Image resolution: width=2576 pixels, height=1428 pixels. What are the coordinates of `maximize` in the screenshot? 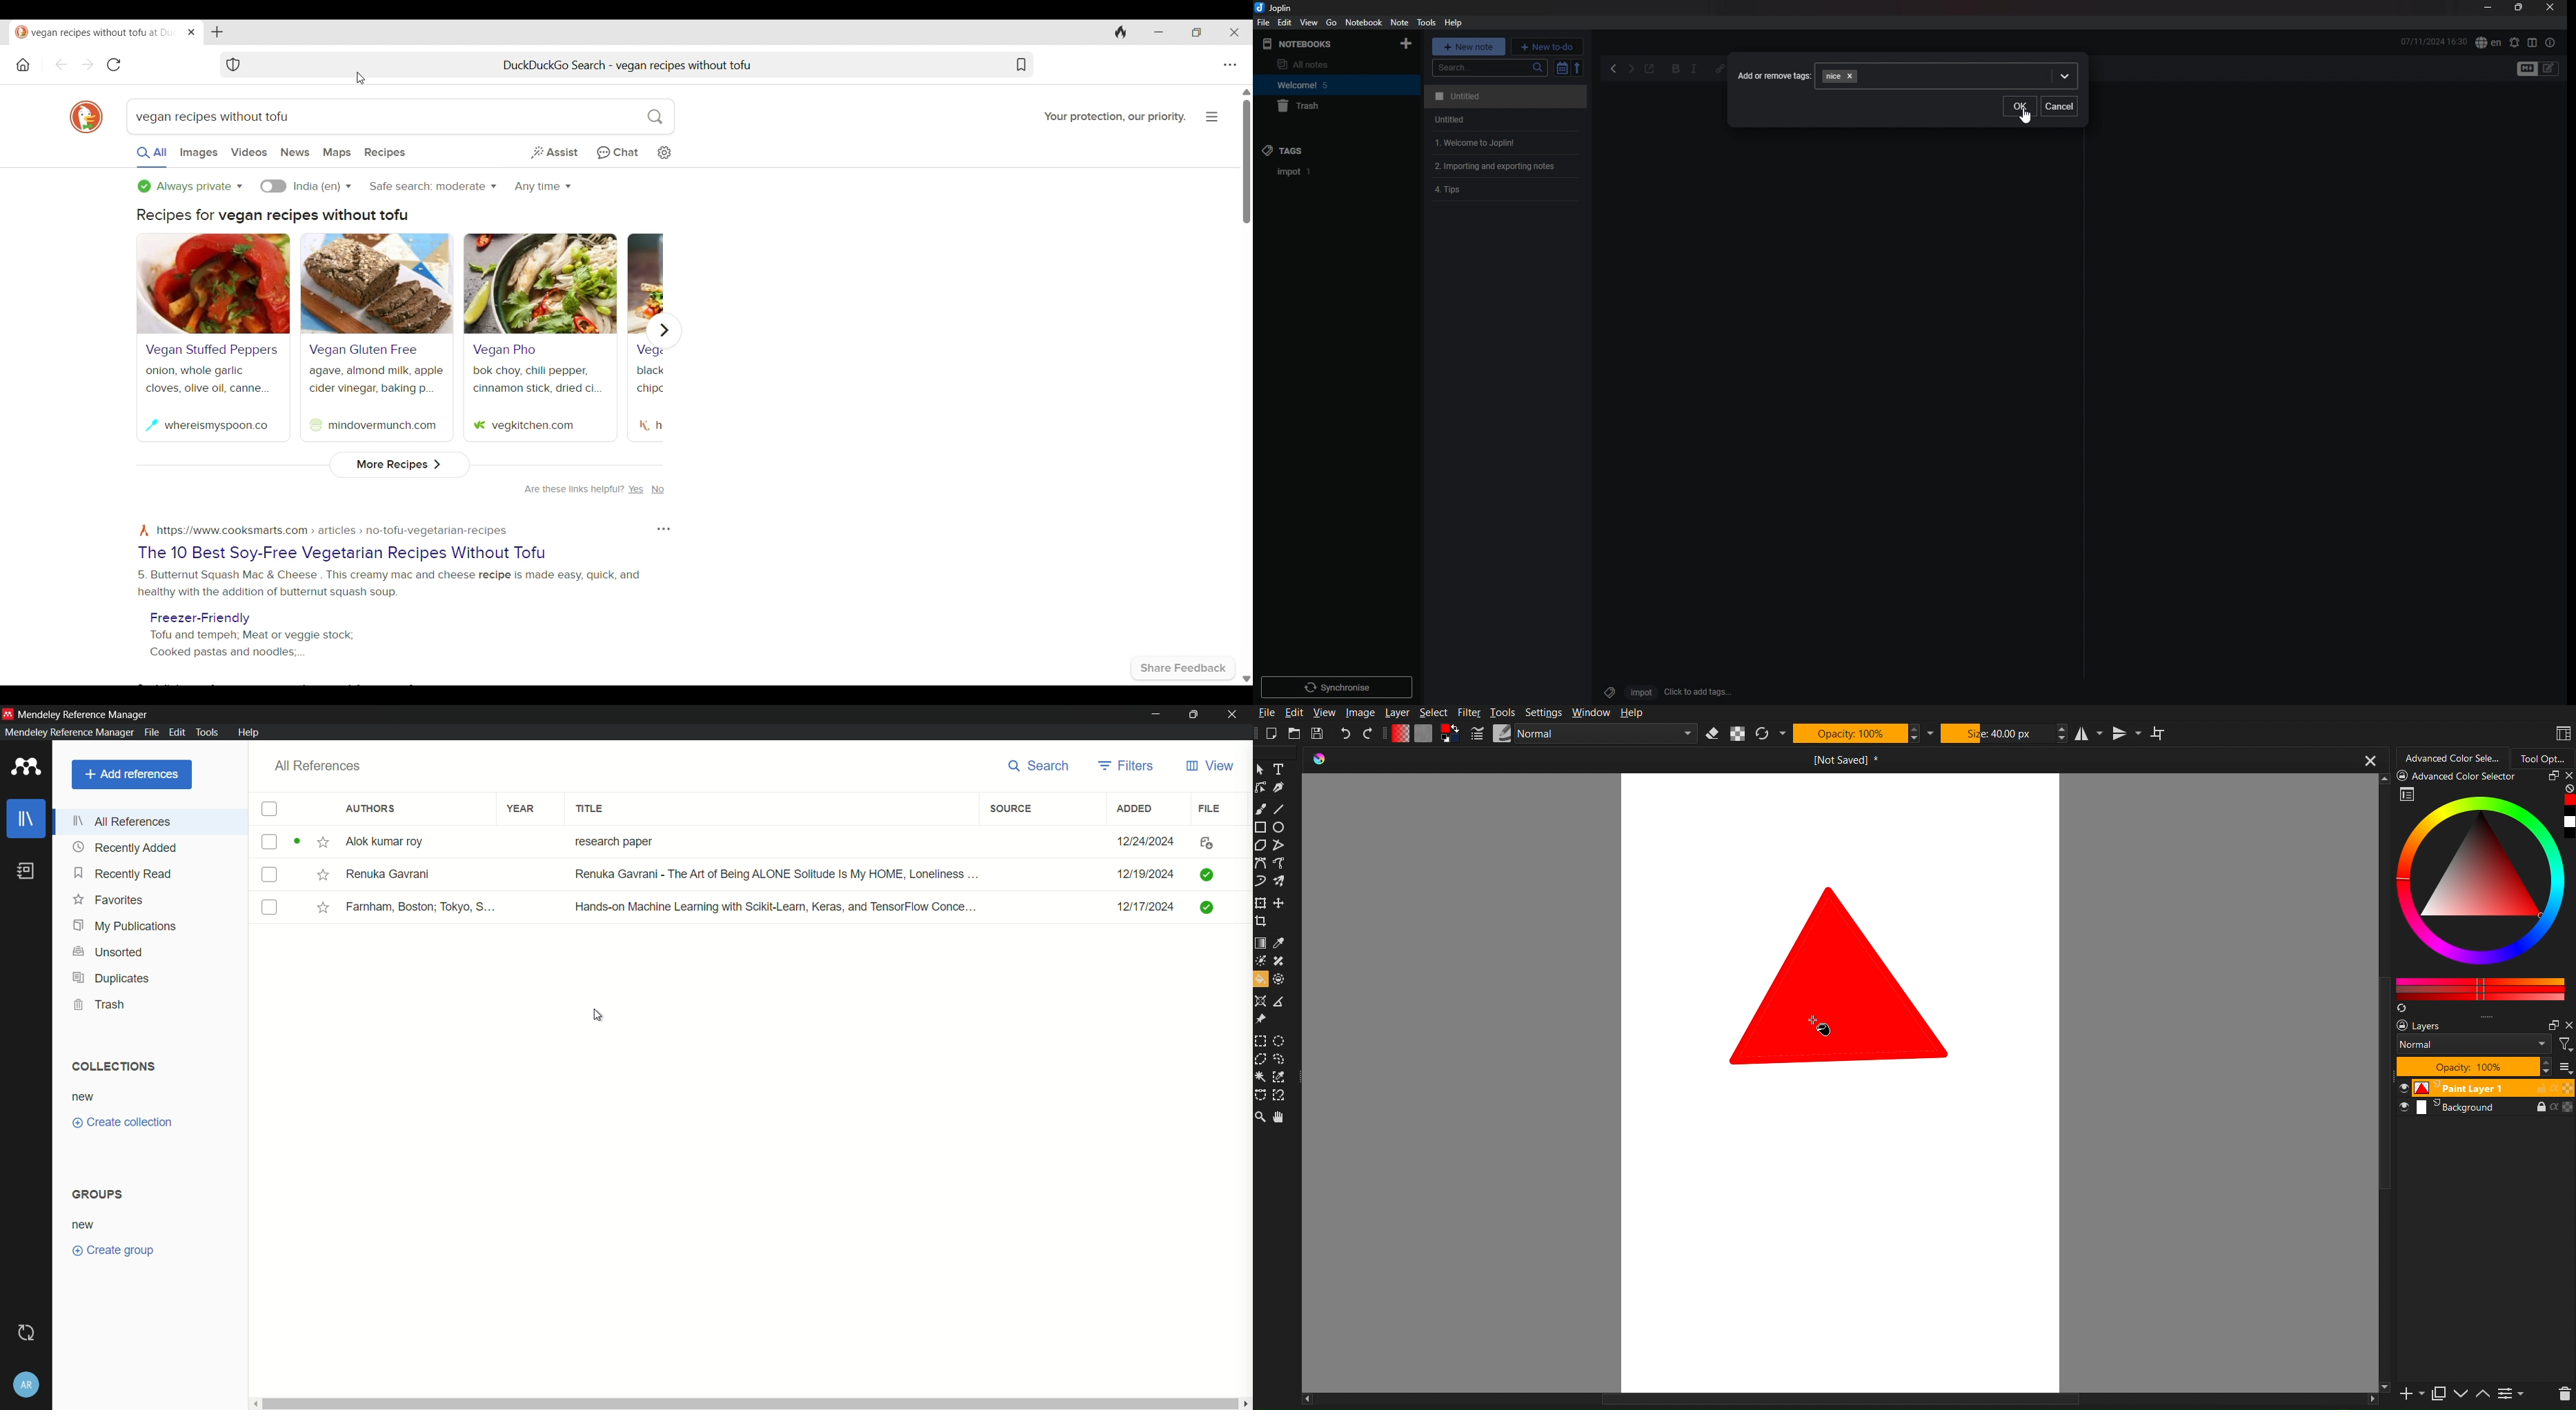 It's located at (1196, 715).